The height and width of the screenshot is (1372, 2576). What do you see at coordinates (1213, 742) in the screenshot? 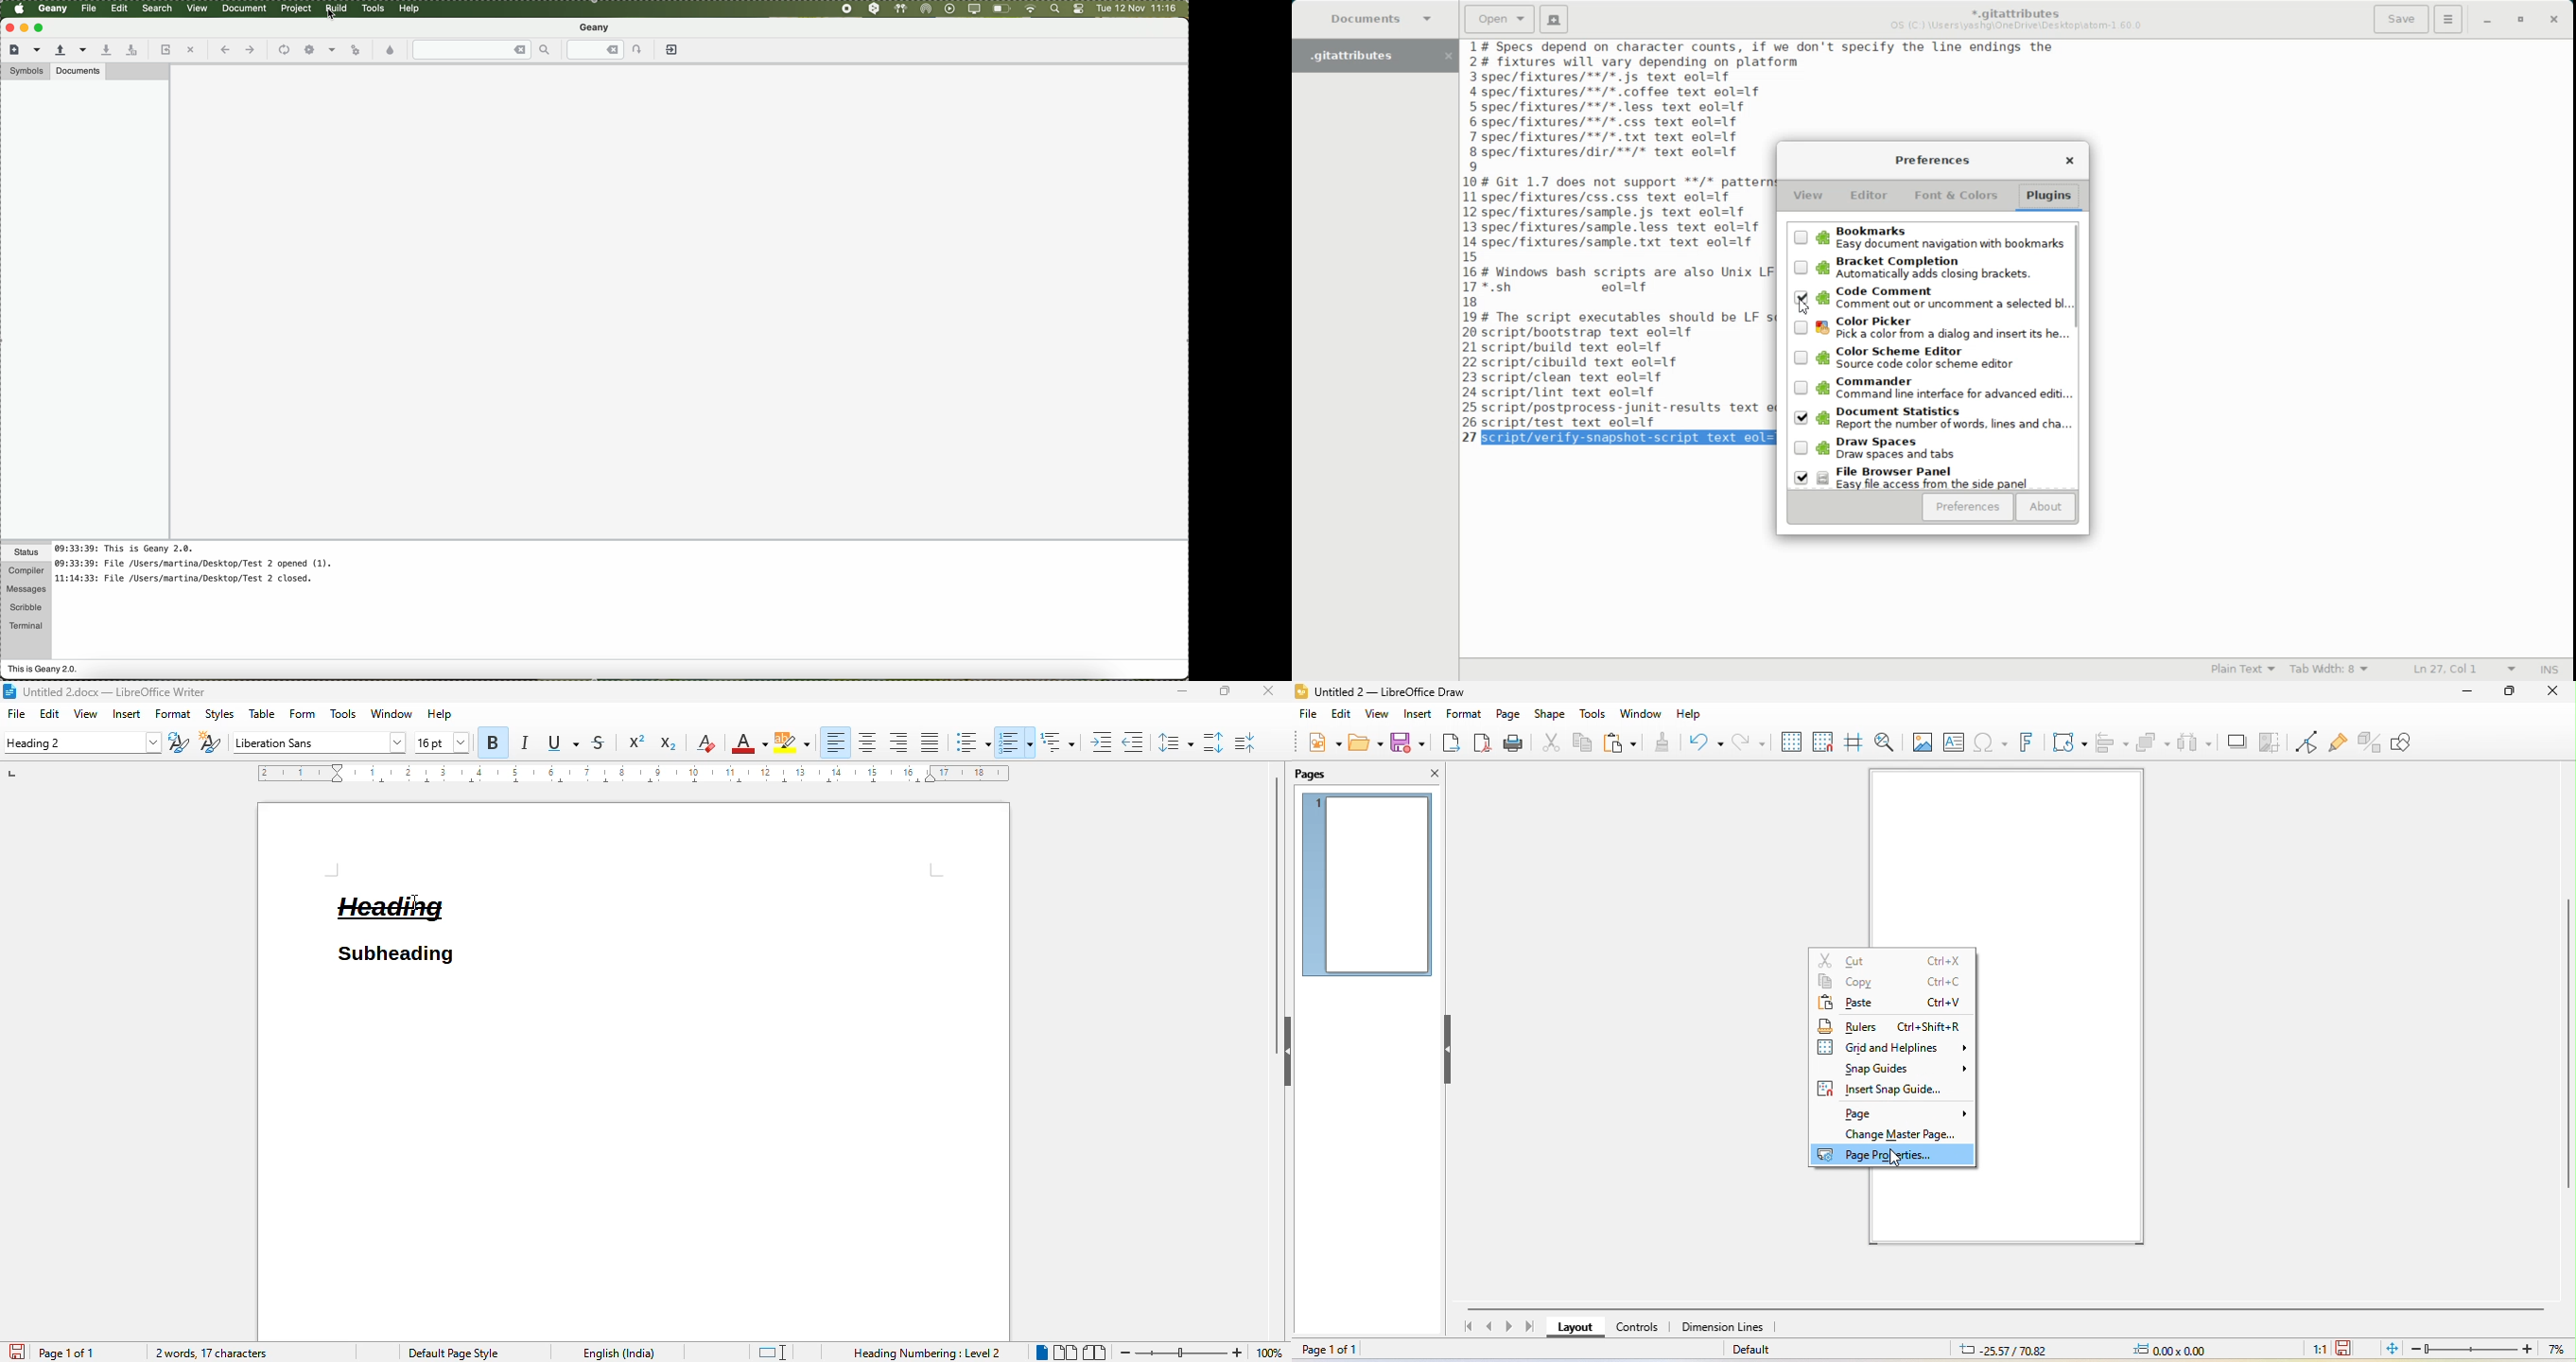
I see `increase paragraph spacing` at bounding box center [1213, 742].